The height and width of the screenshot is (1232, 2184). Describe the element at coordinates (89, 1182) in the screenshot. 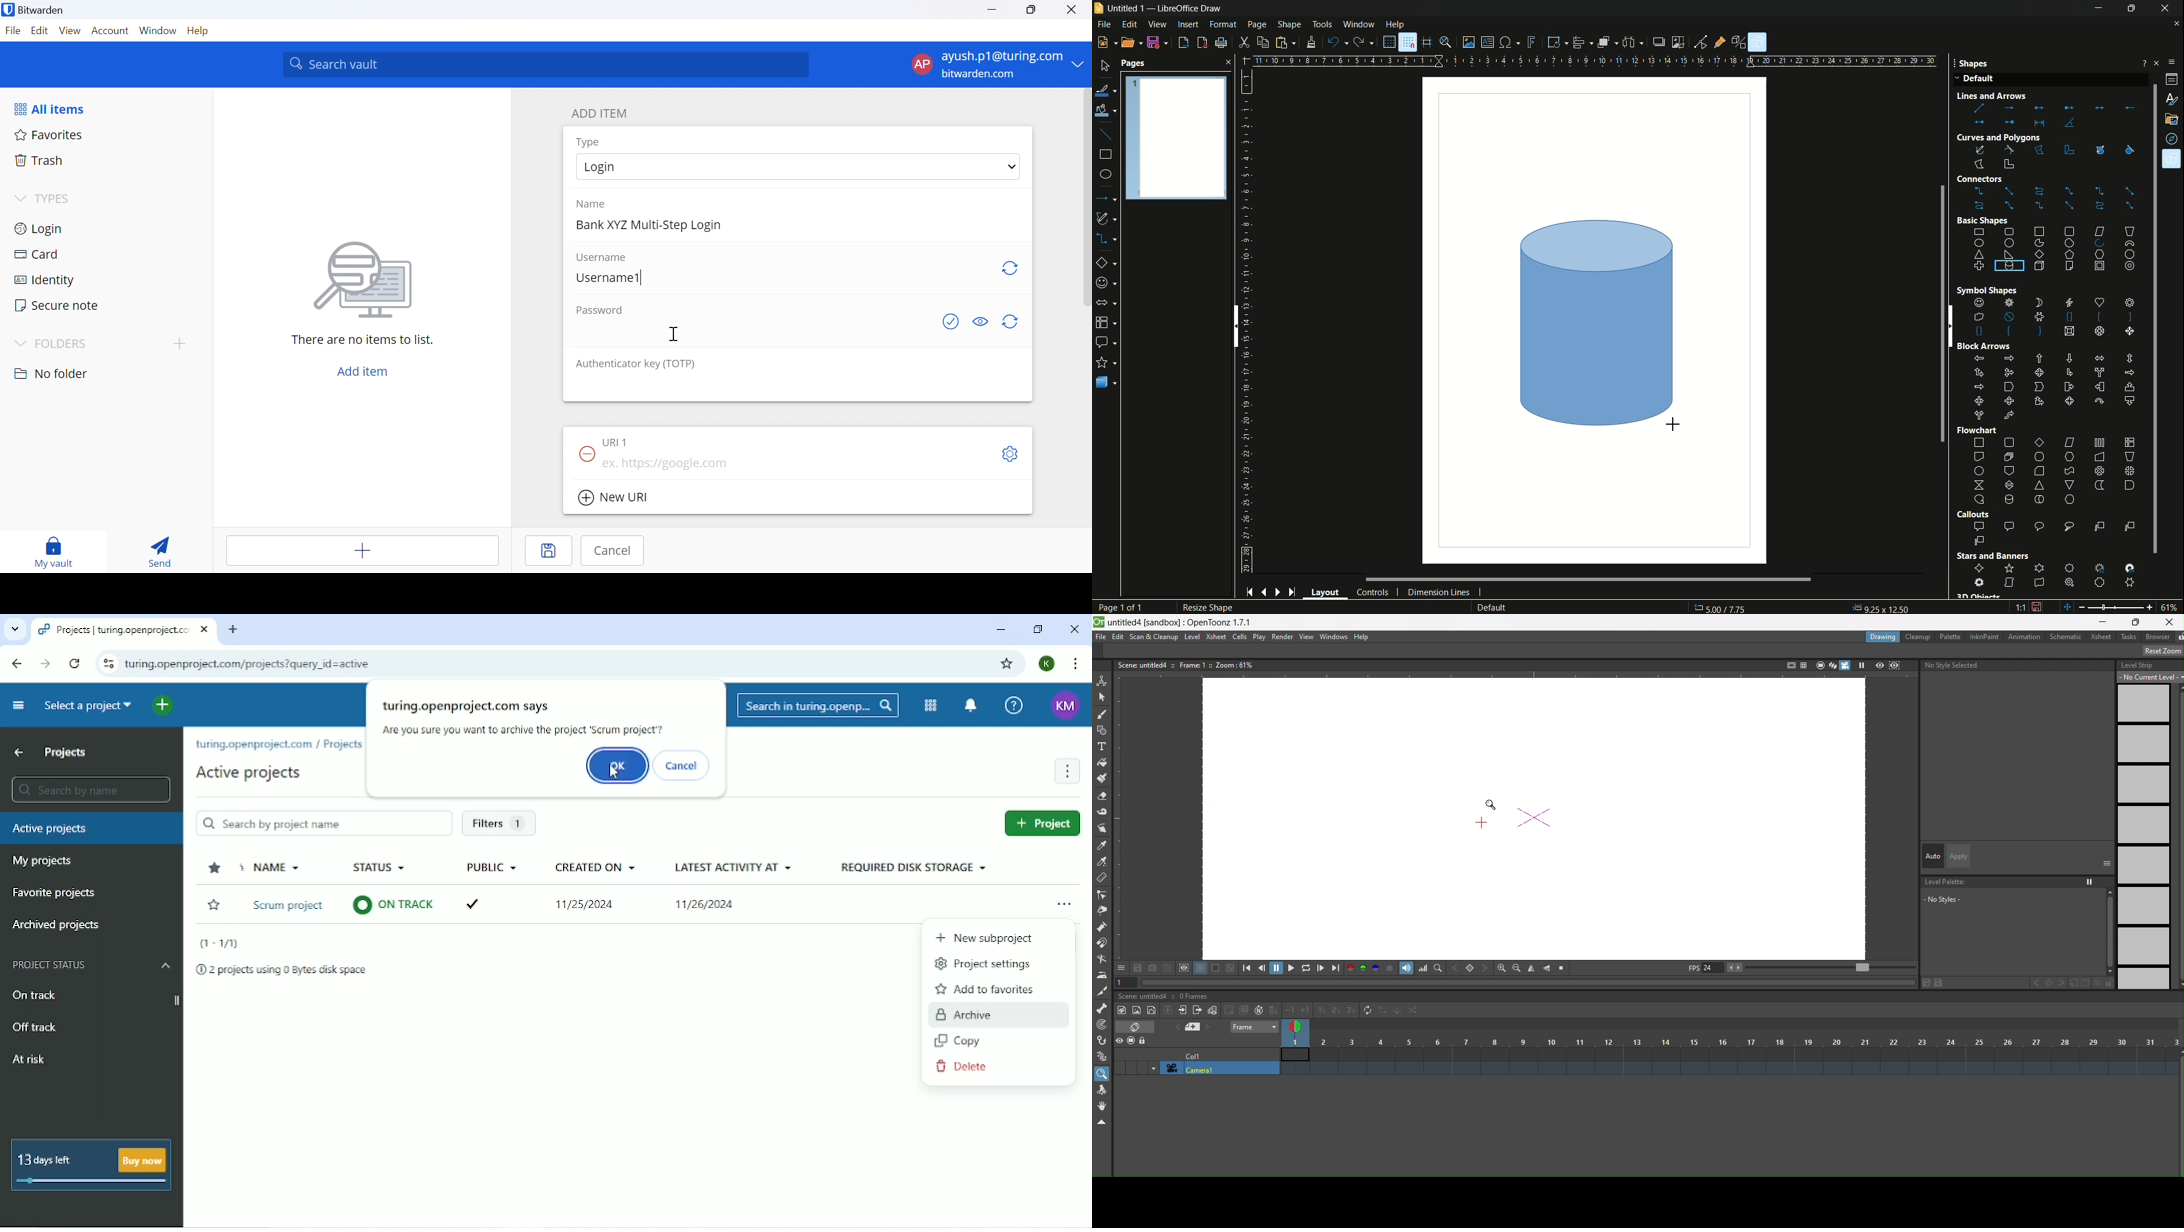

I see `days left` at that location.